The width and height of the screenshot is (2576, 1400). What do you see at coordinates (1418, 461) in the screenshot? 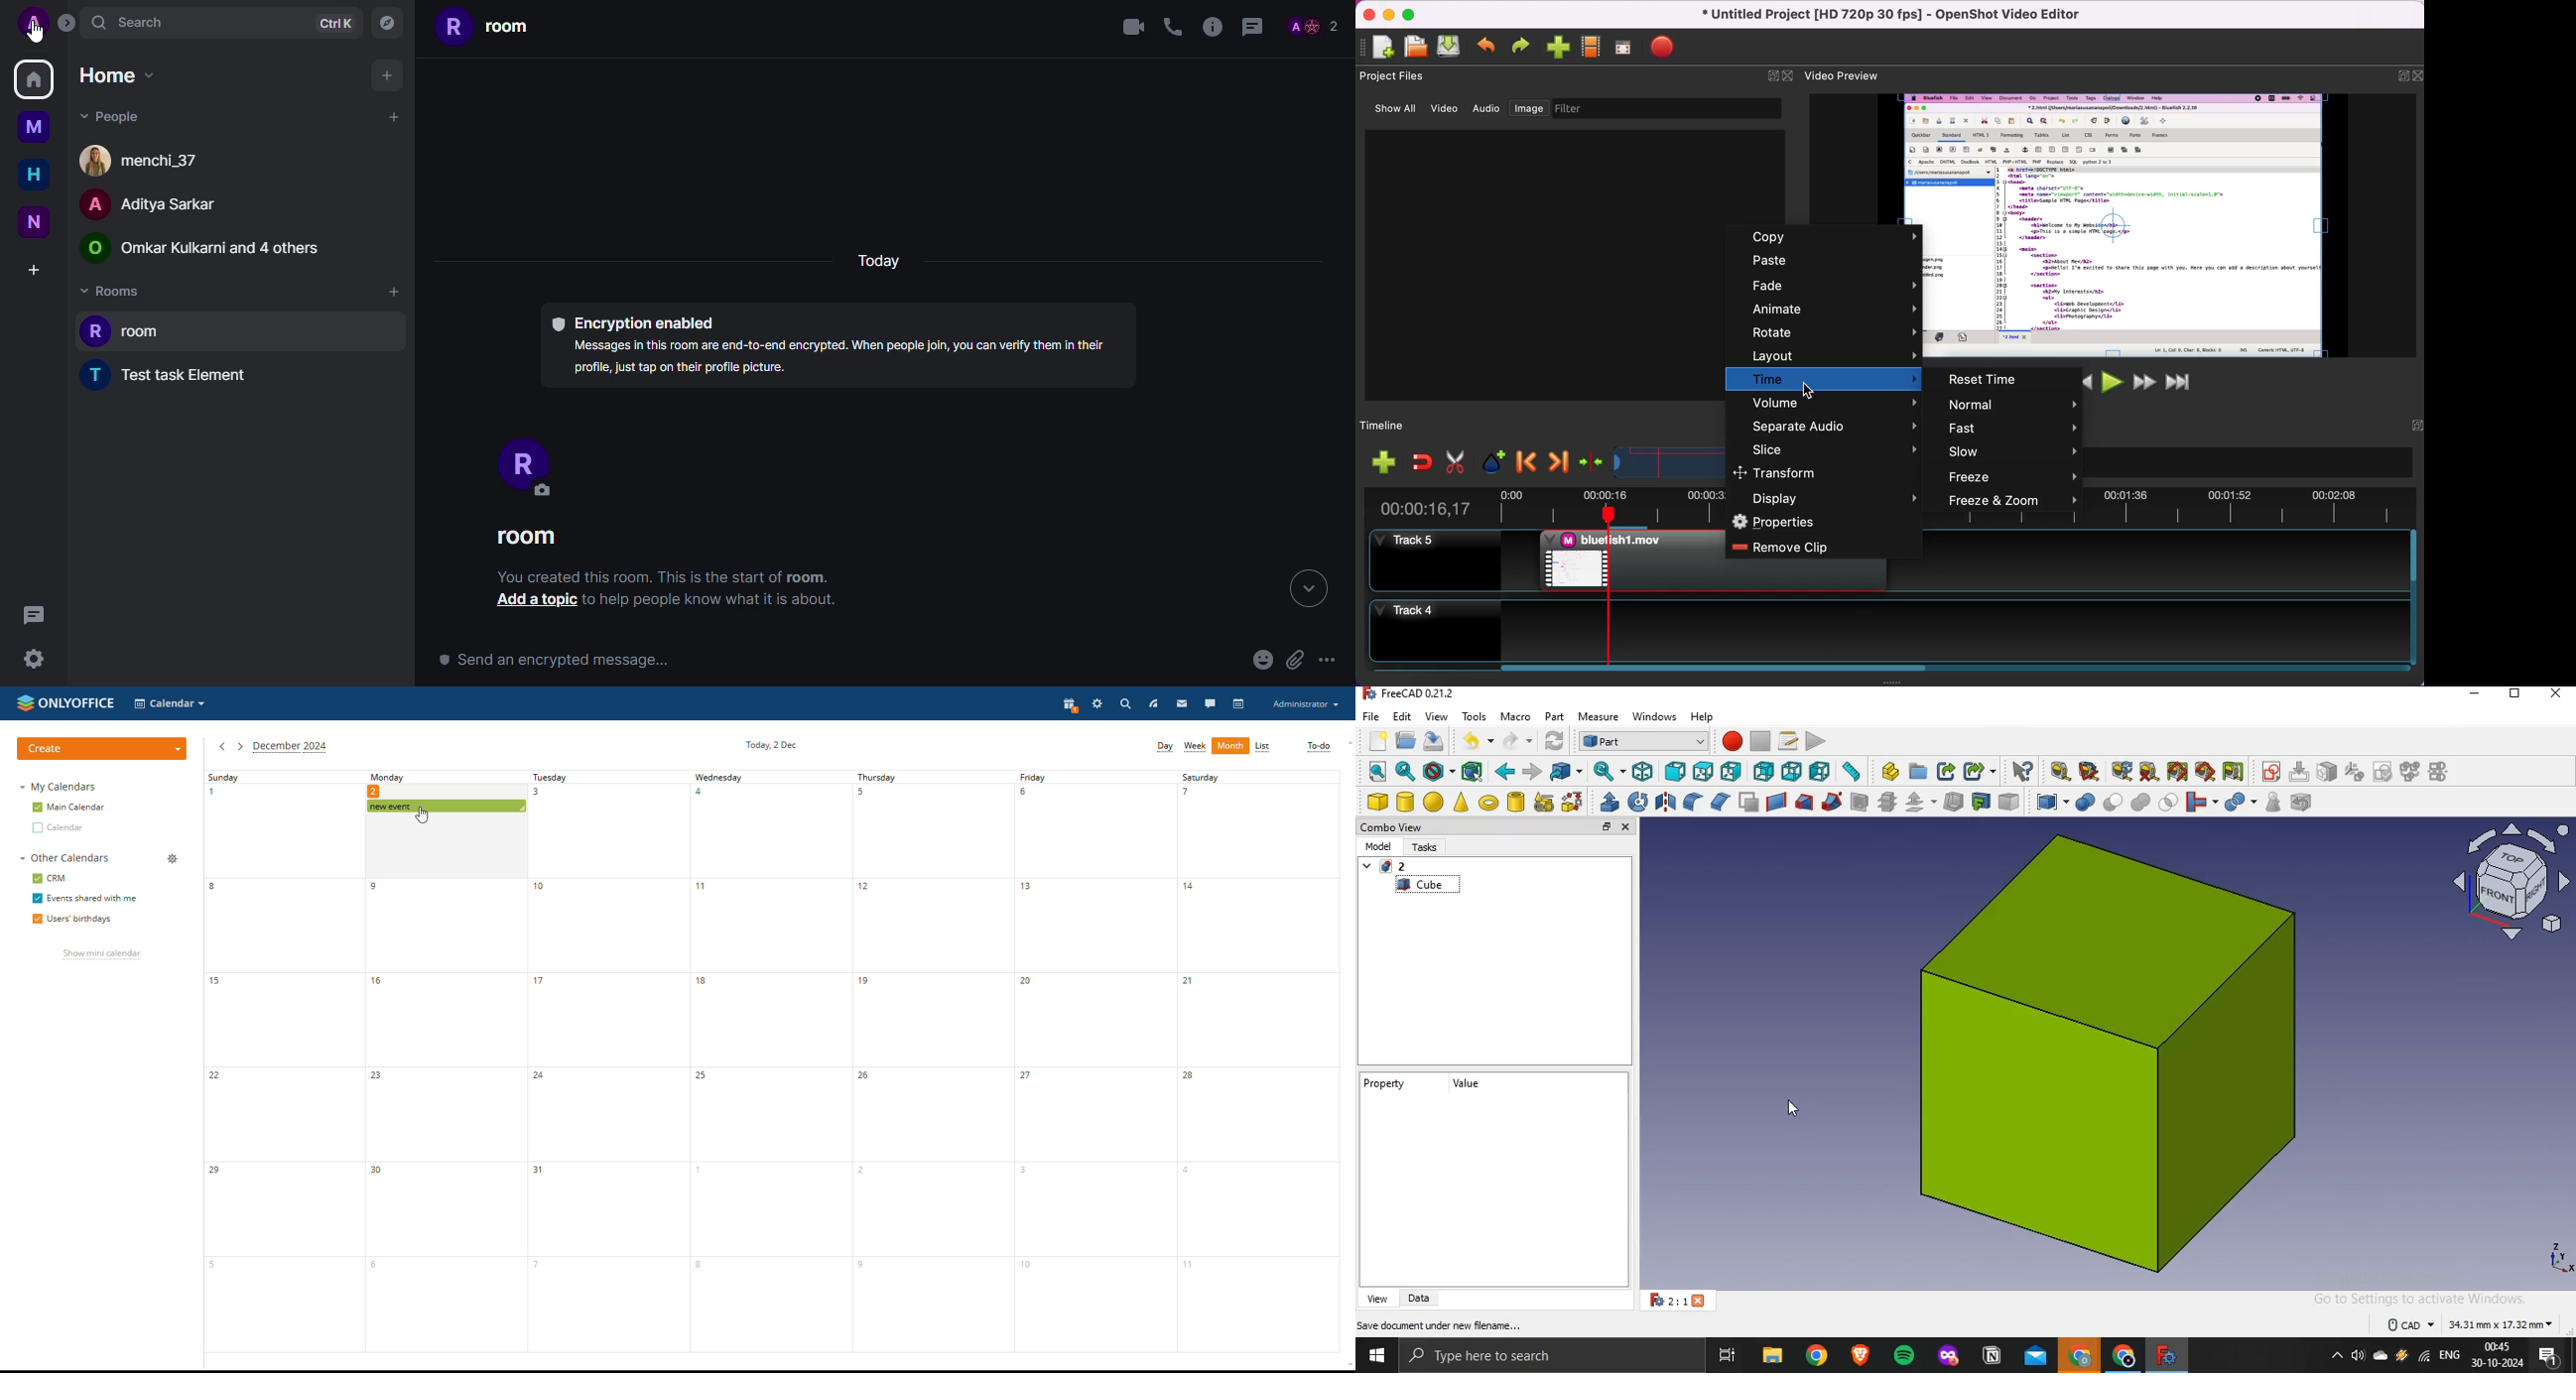
I see `enable snapping` at bounding box center [1418, 461].